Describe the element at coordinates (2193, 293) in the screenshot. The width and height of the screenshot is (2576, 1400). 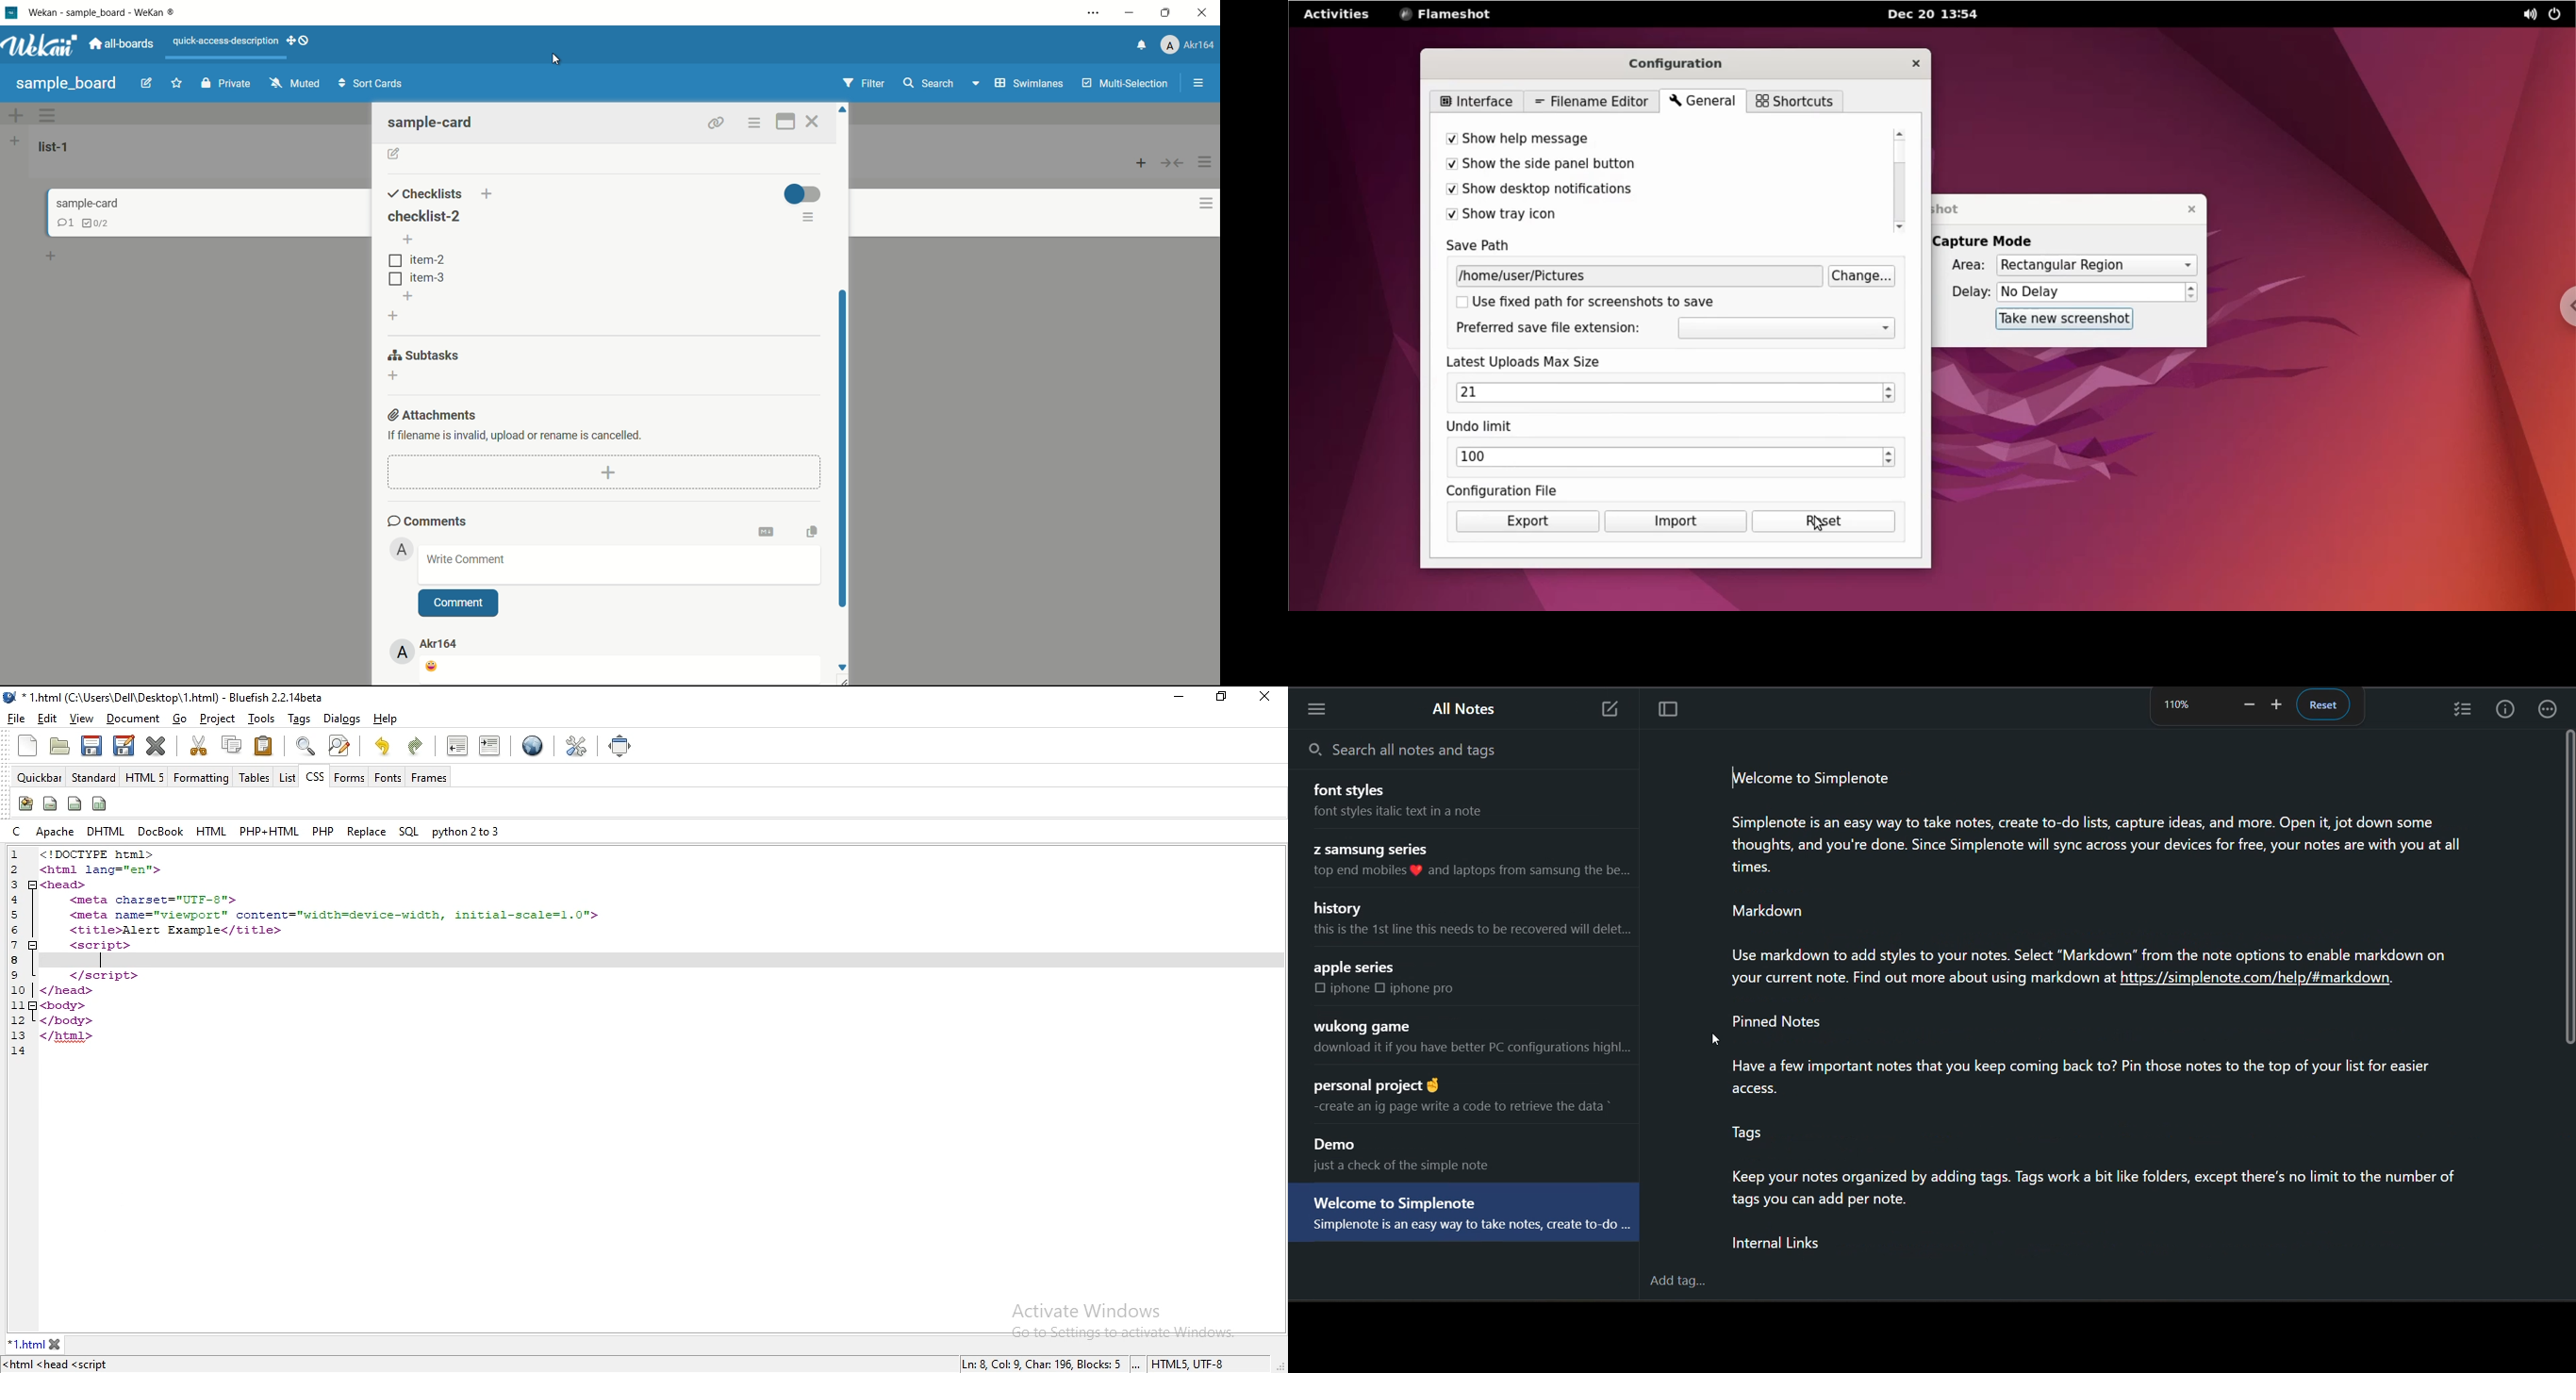
I see `increment or decrement delay` at that location.